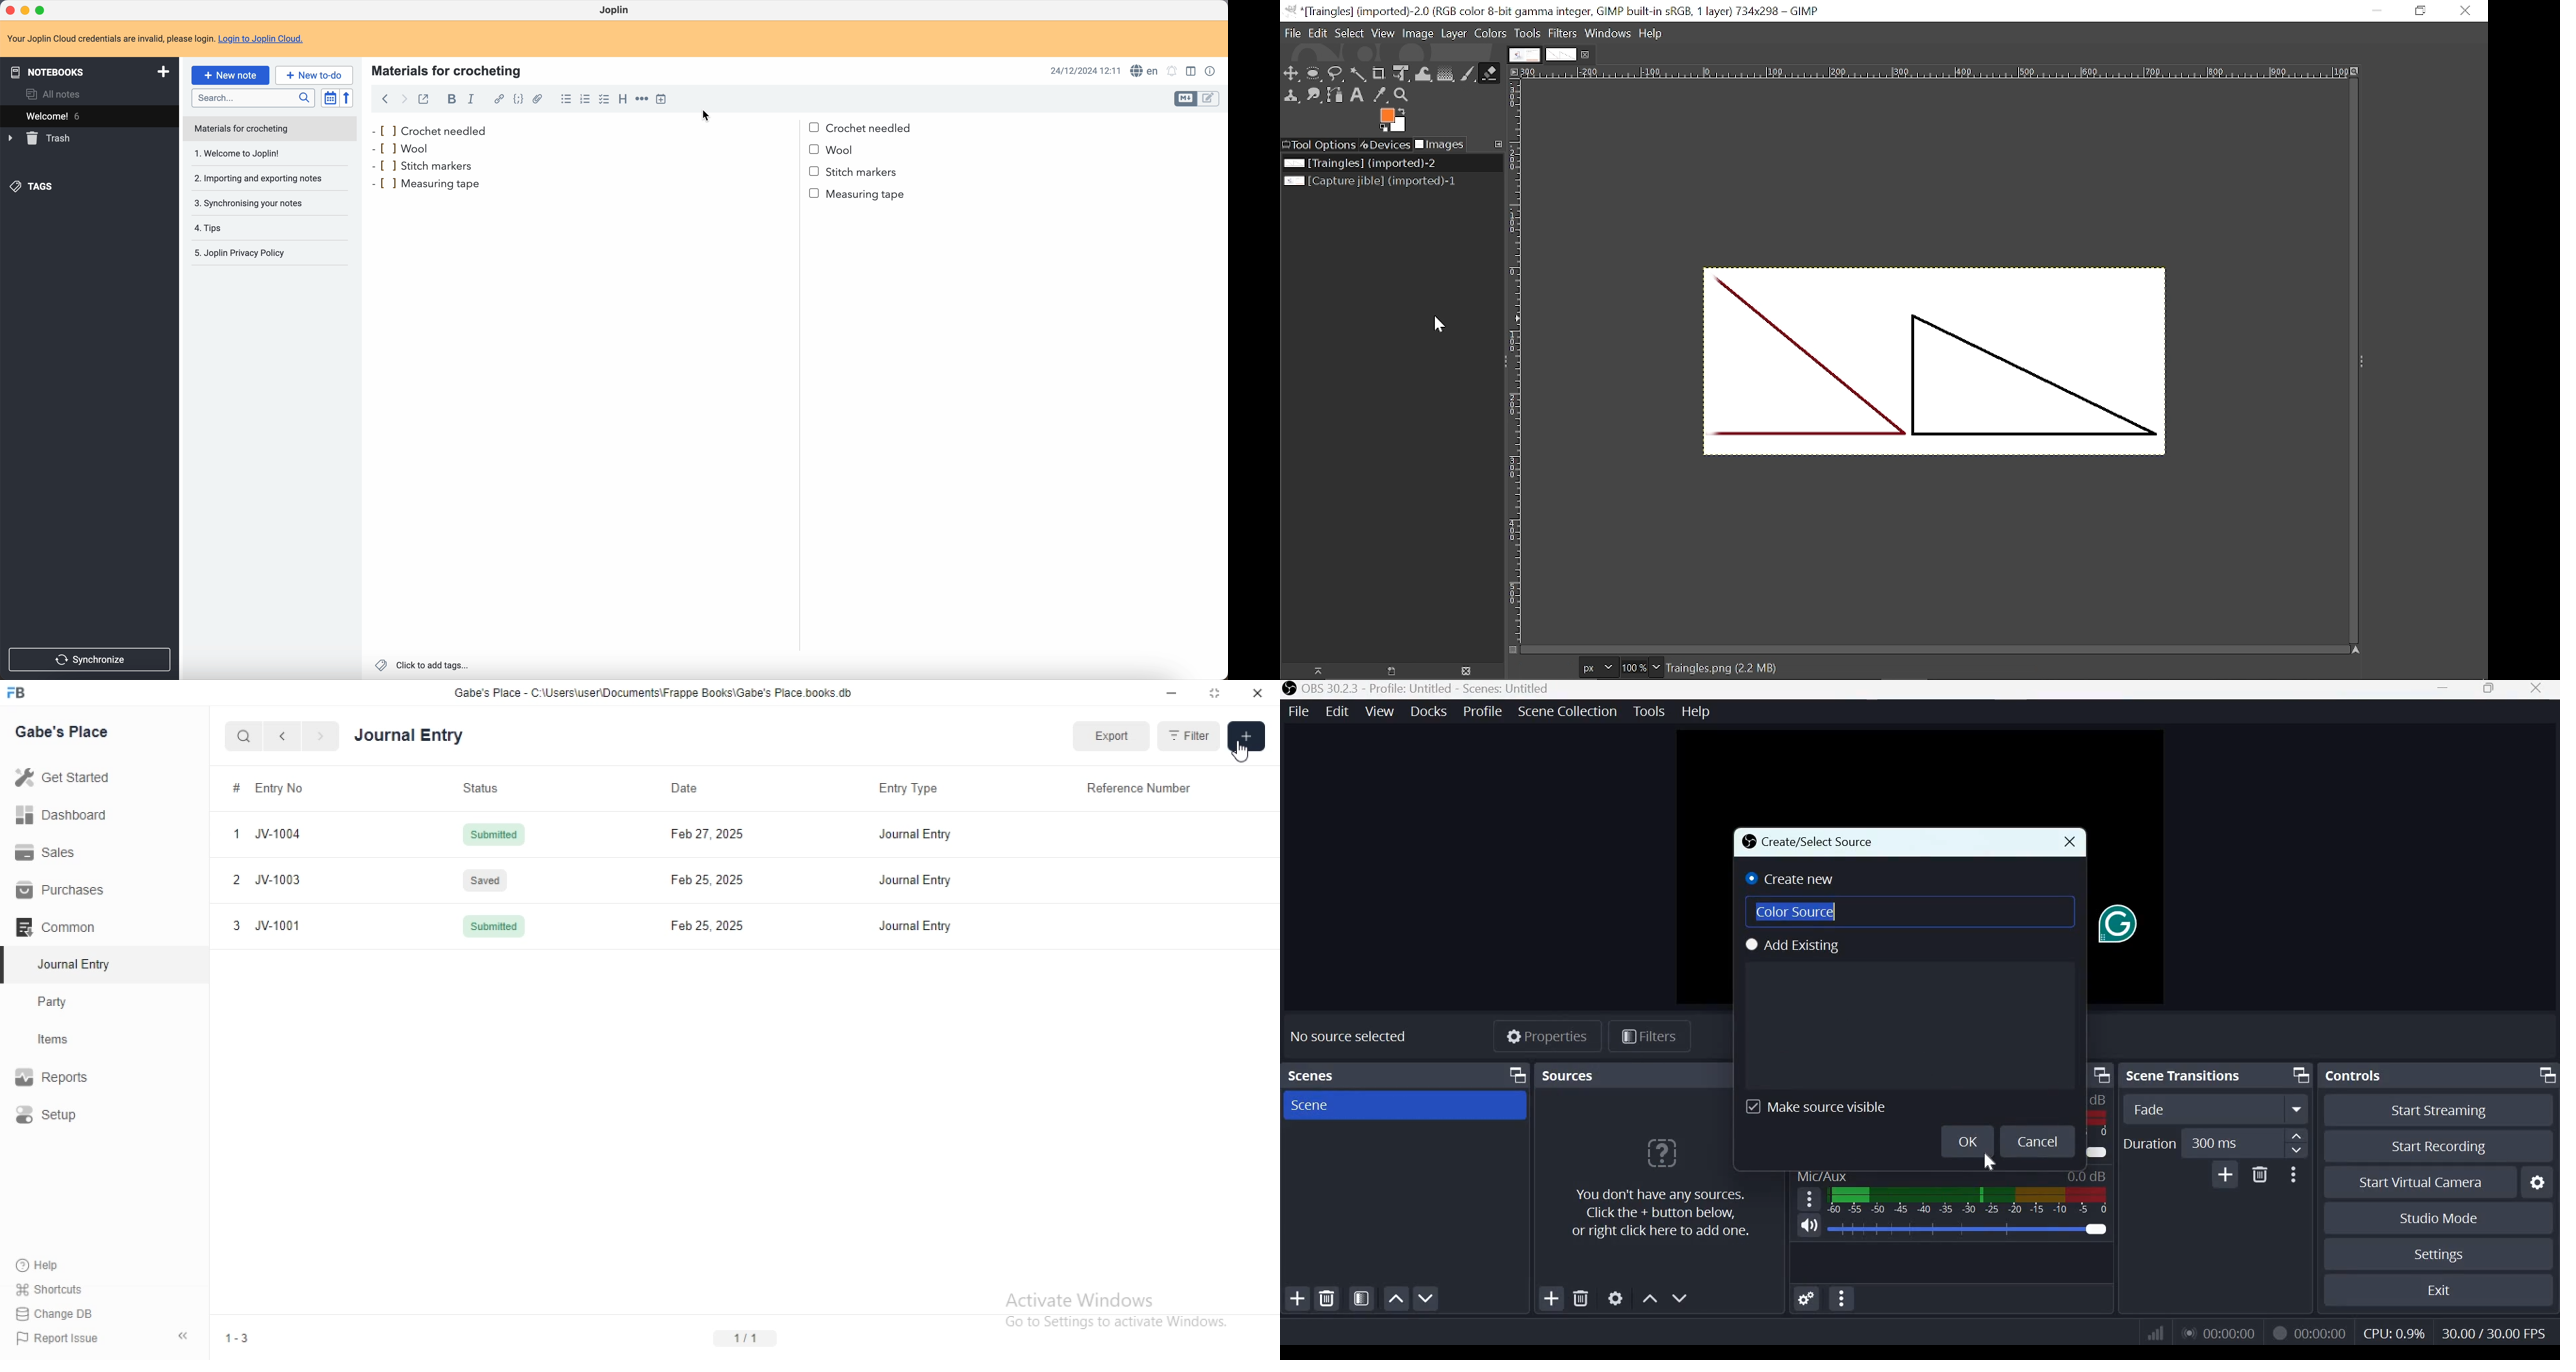 This screenshot has width=2576, height=1372. I want to click on Controls, so click(2357, 1073).